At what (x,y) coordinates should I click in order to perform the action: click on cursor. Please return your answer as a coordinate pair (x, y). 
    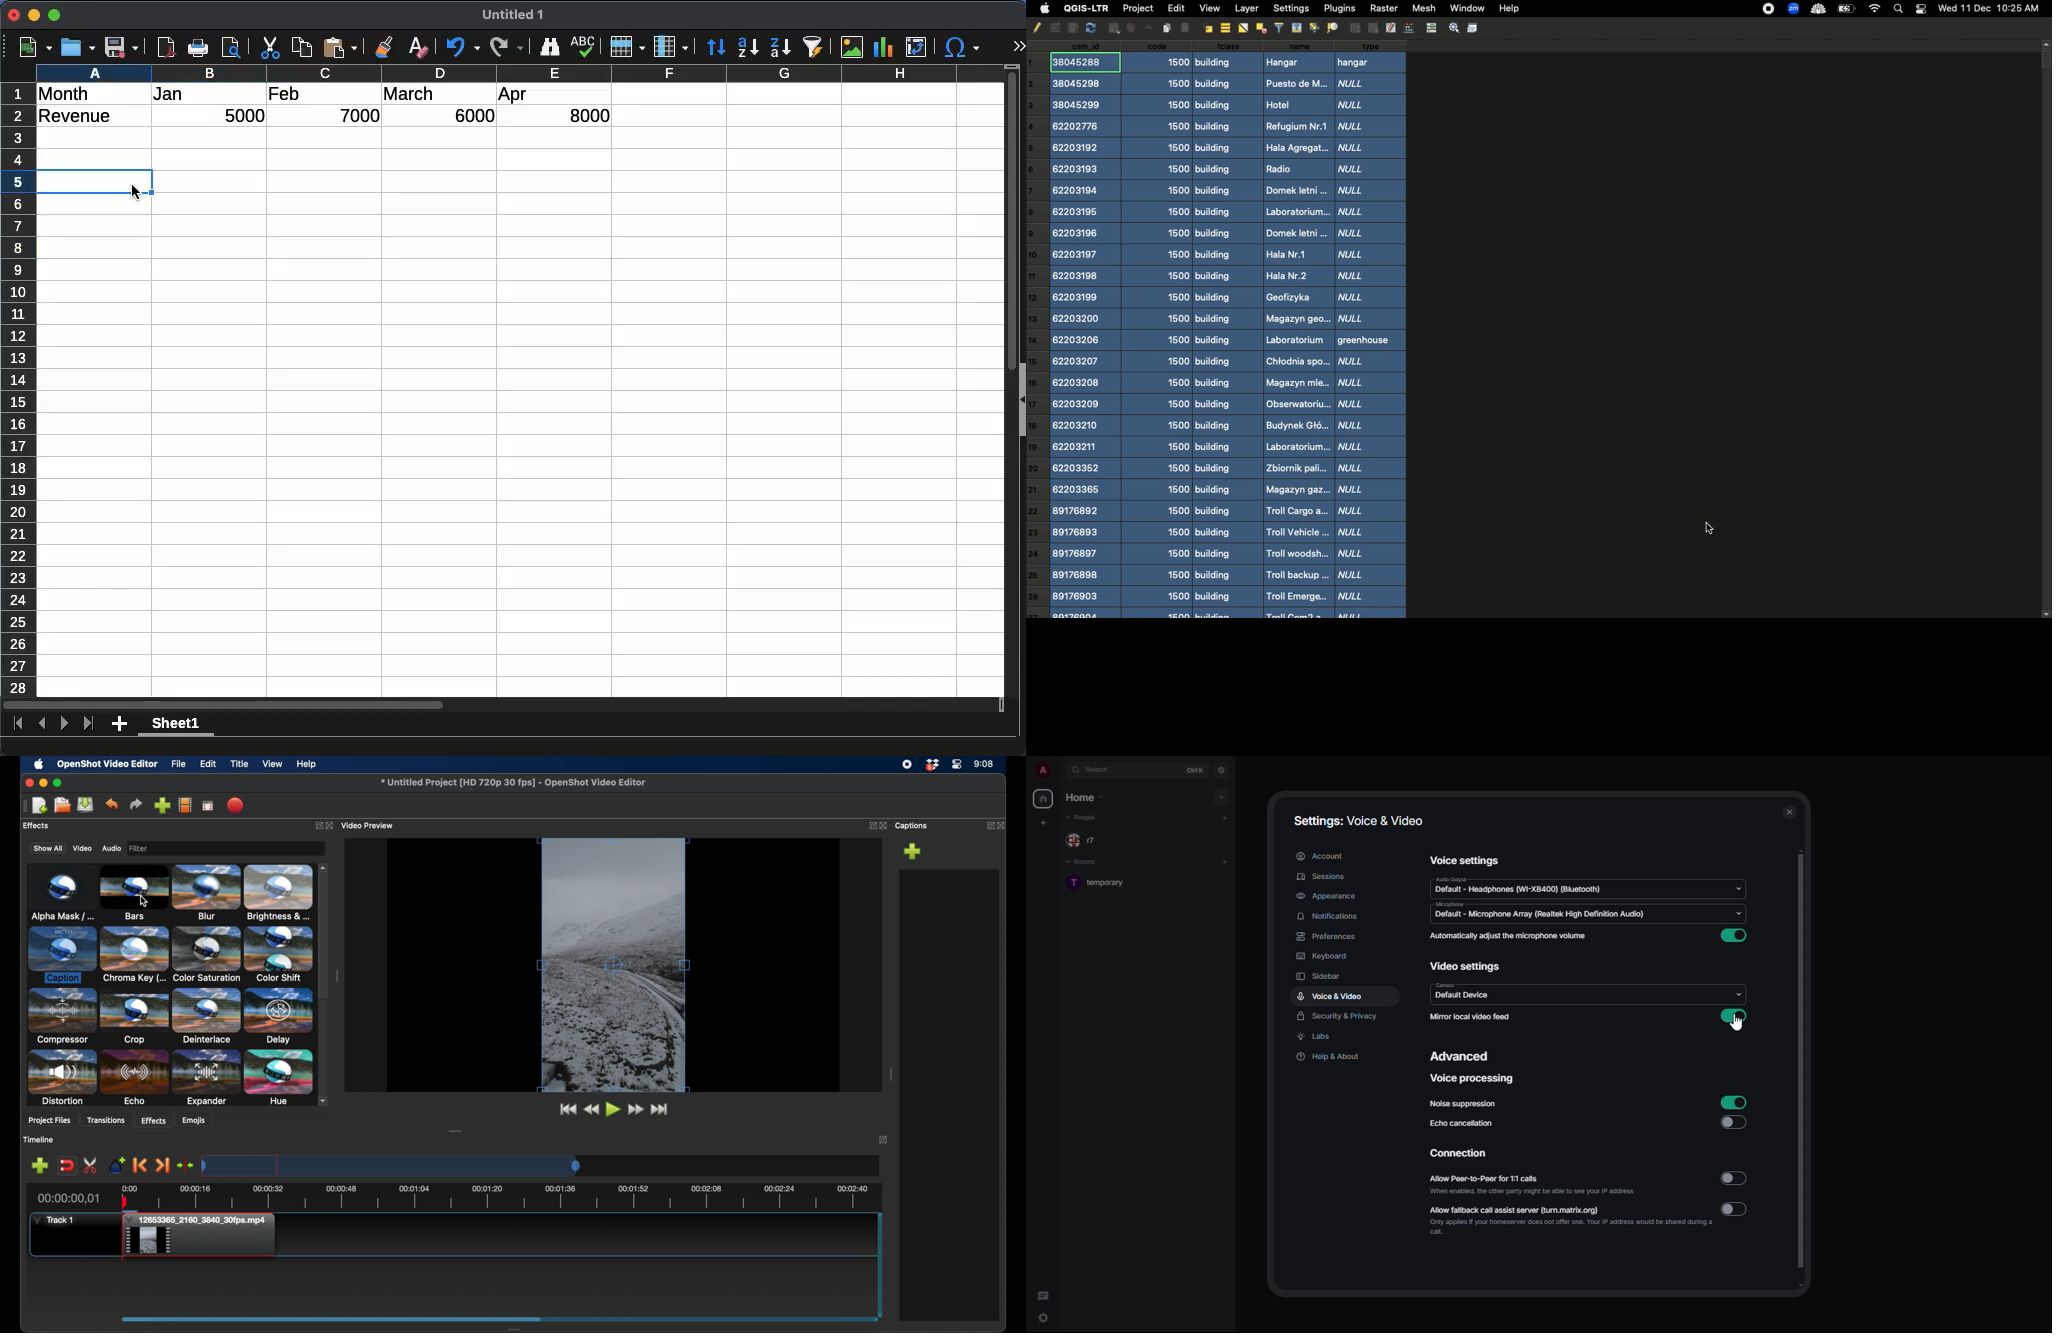
    Looking at the image, I should click on (1740, 1028).